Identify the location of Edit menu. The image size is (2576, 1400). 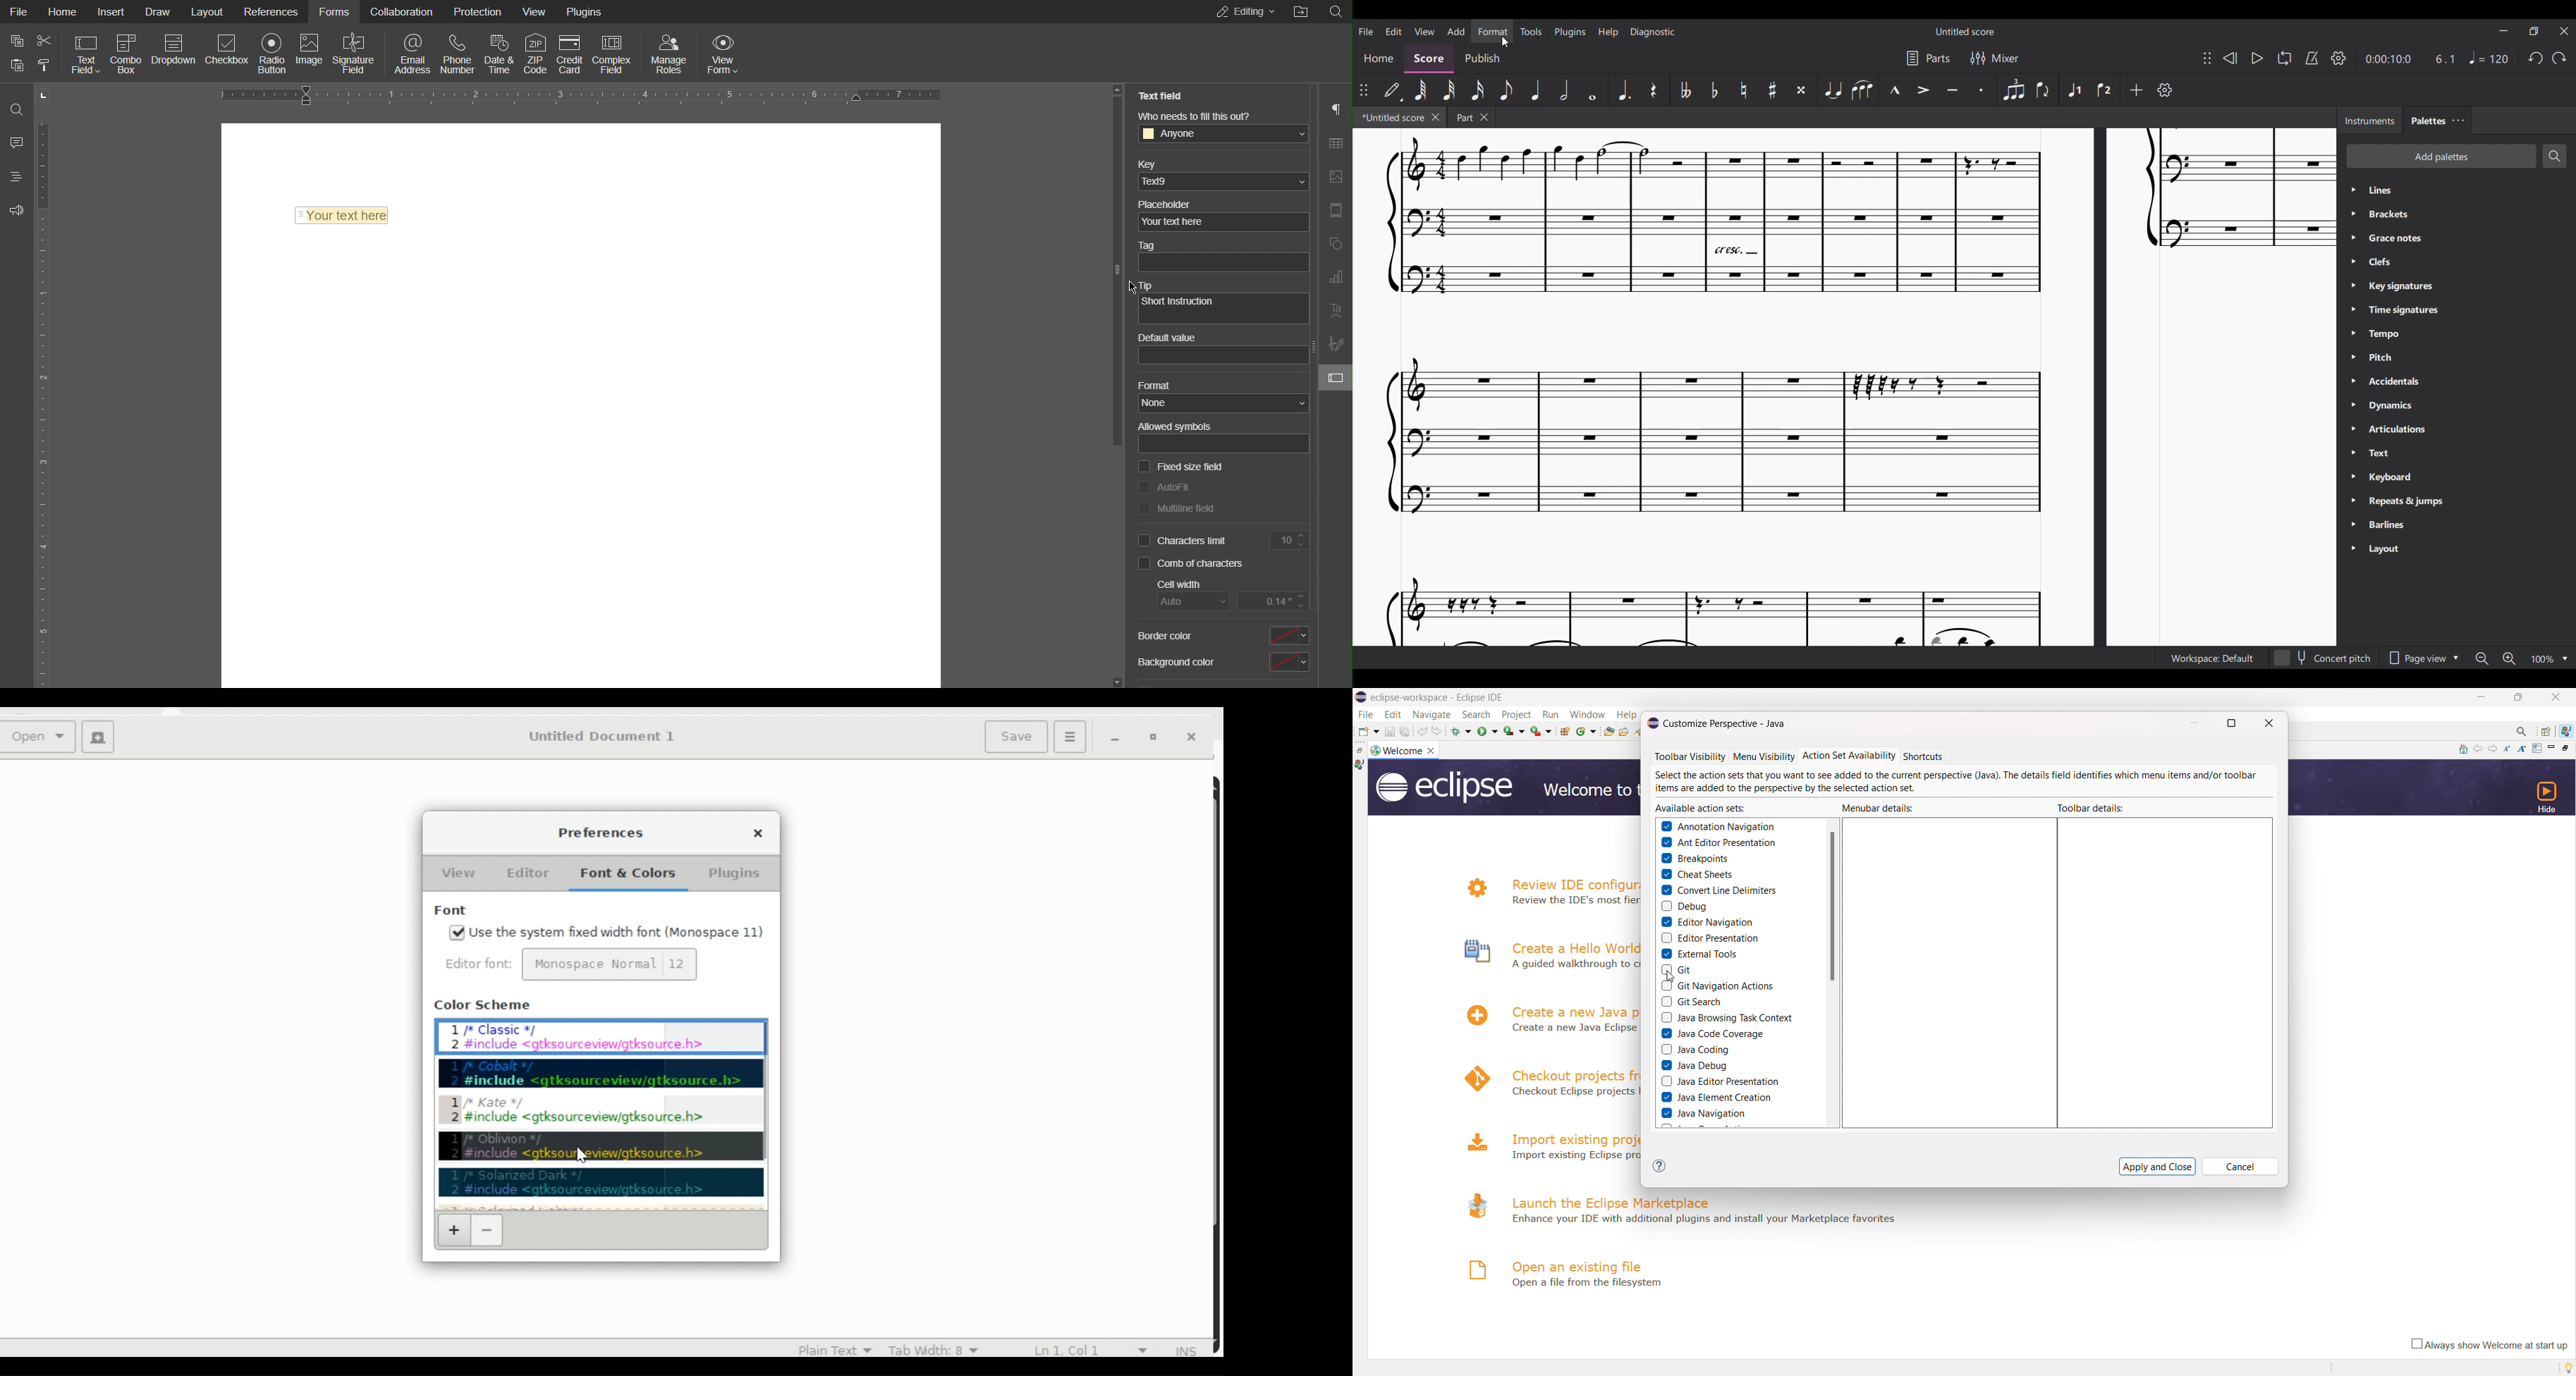
(1393, 31).